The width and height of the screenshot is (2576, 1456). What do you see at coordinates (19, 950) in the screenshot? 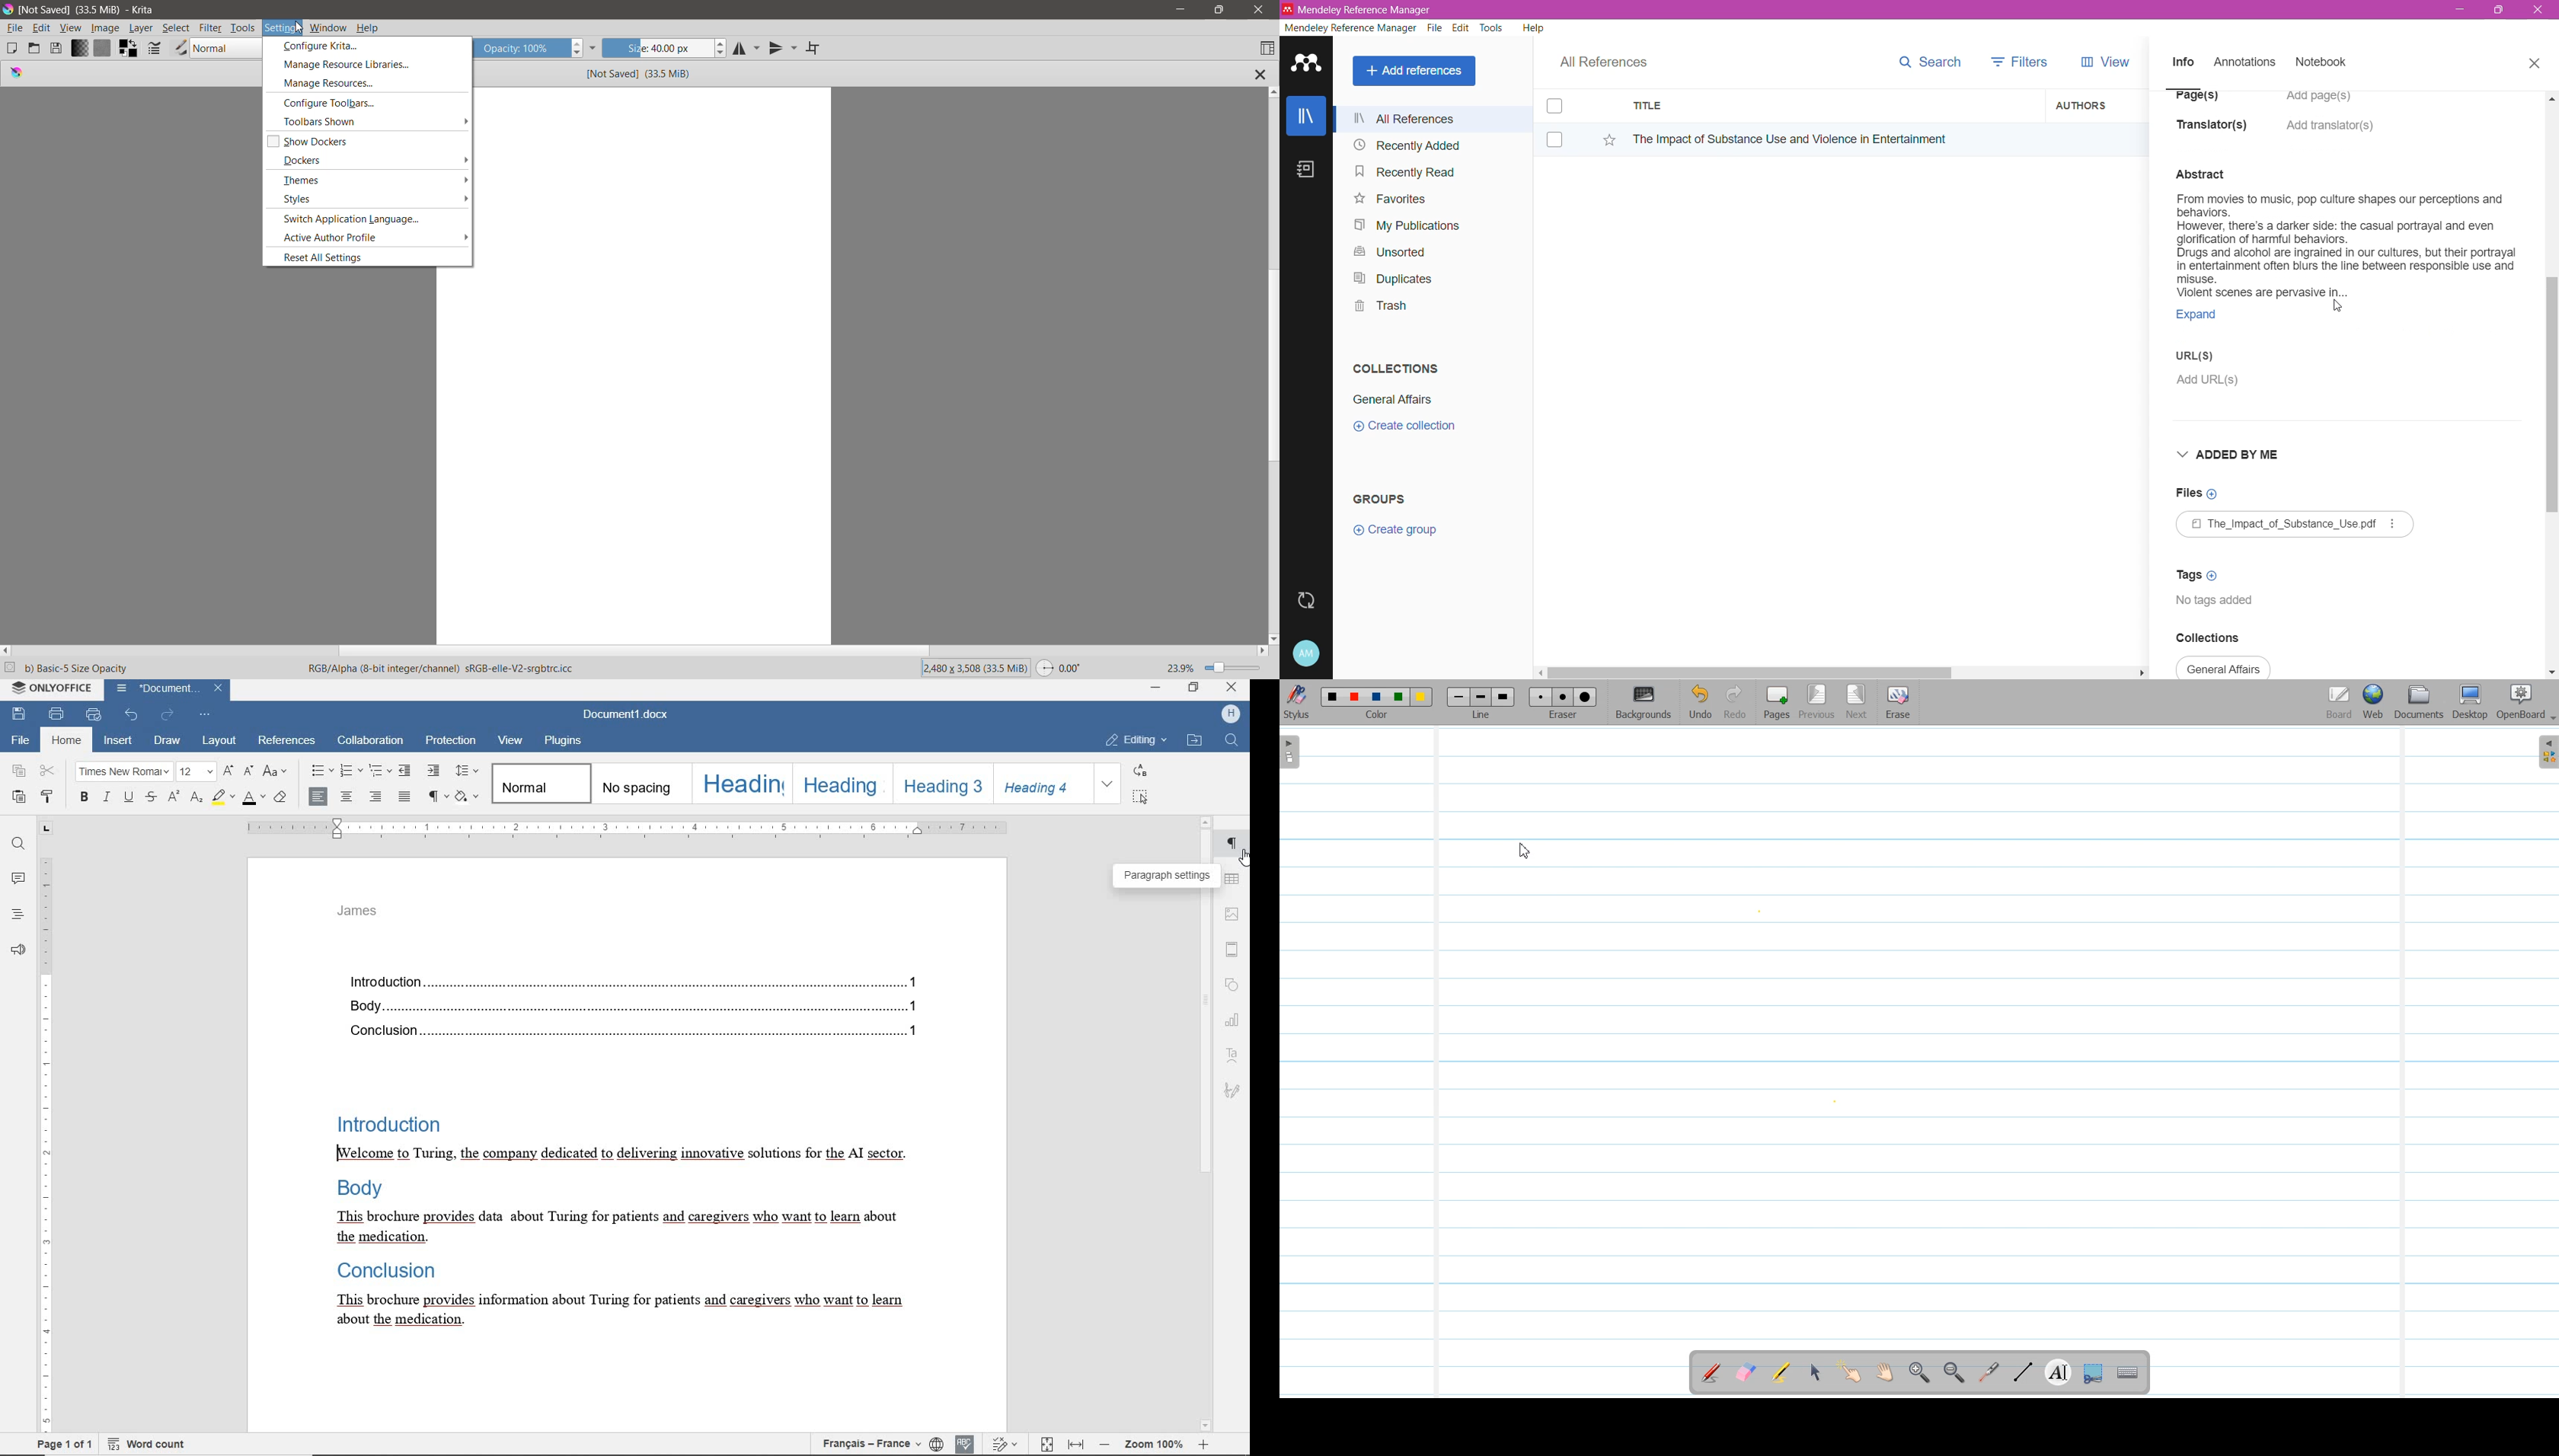
I see `feedback & support` at bounding box center [19, 950].